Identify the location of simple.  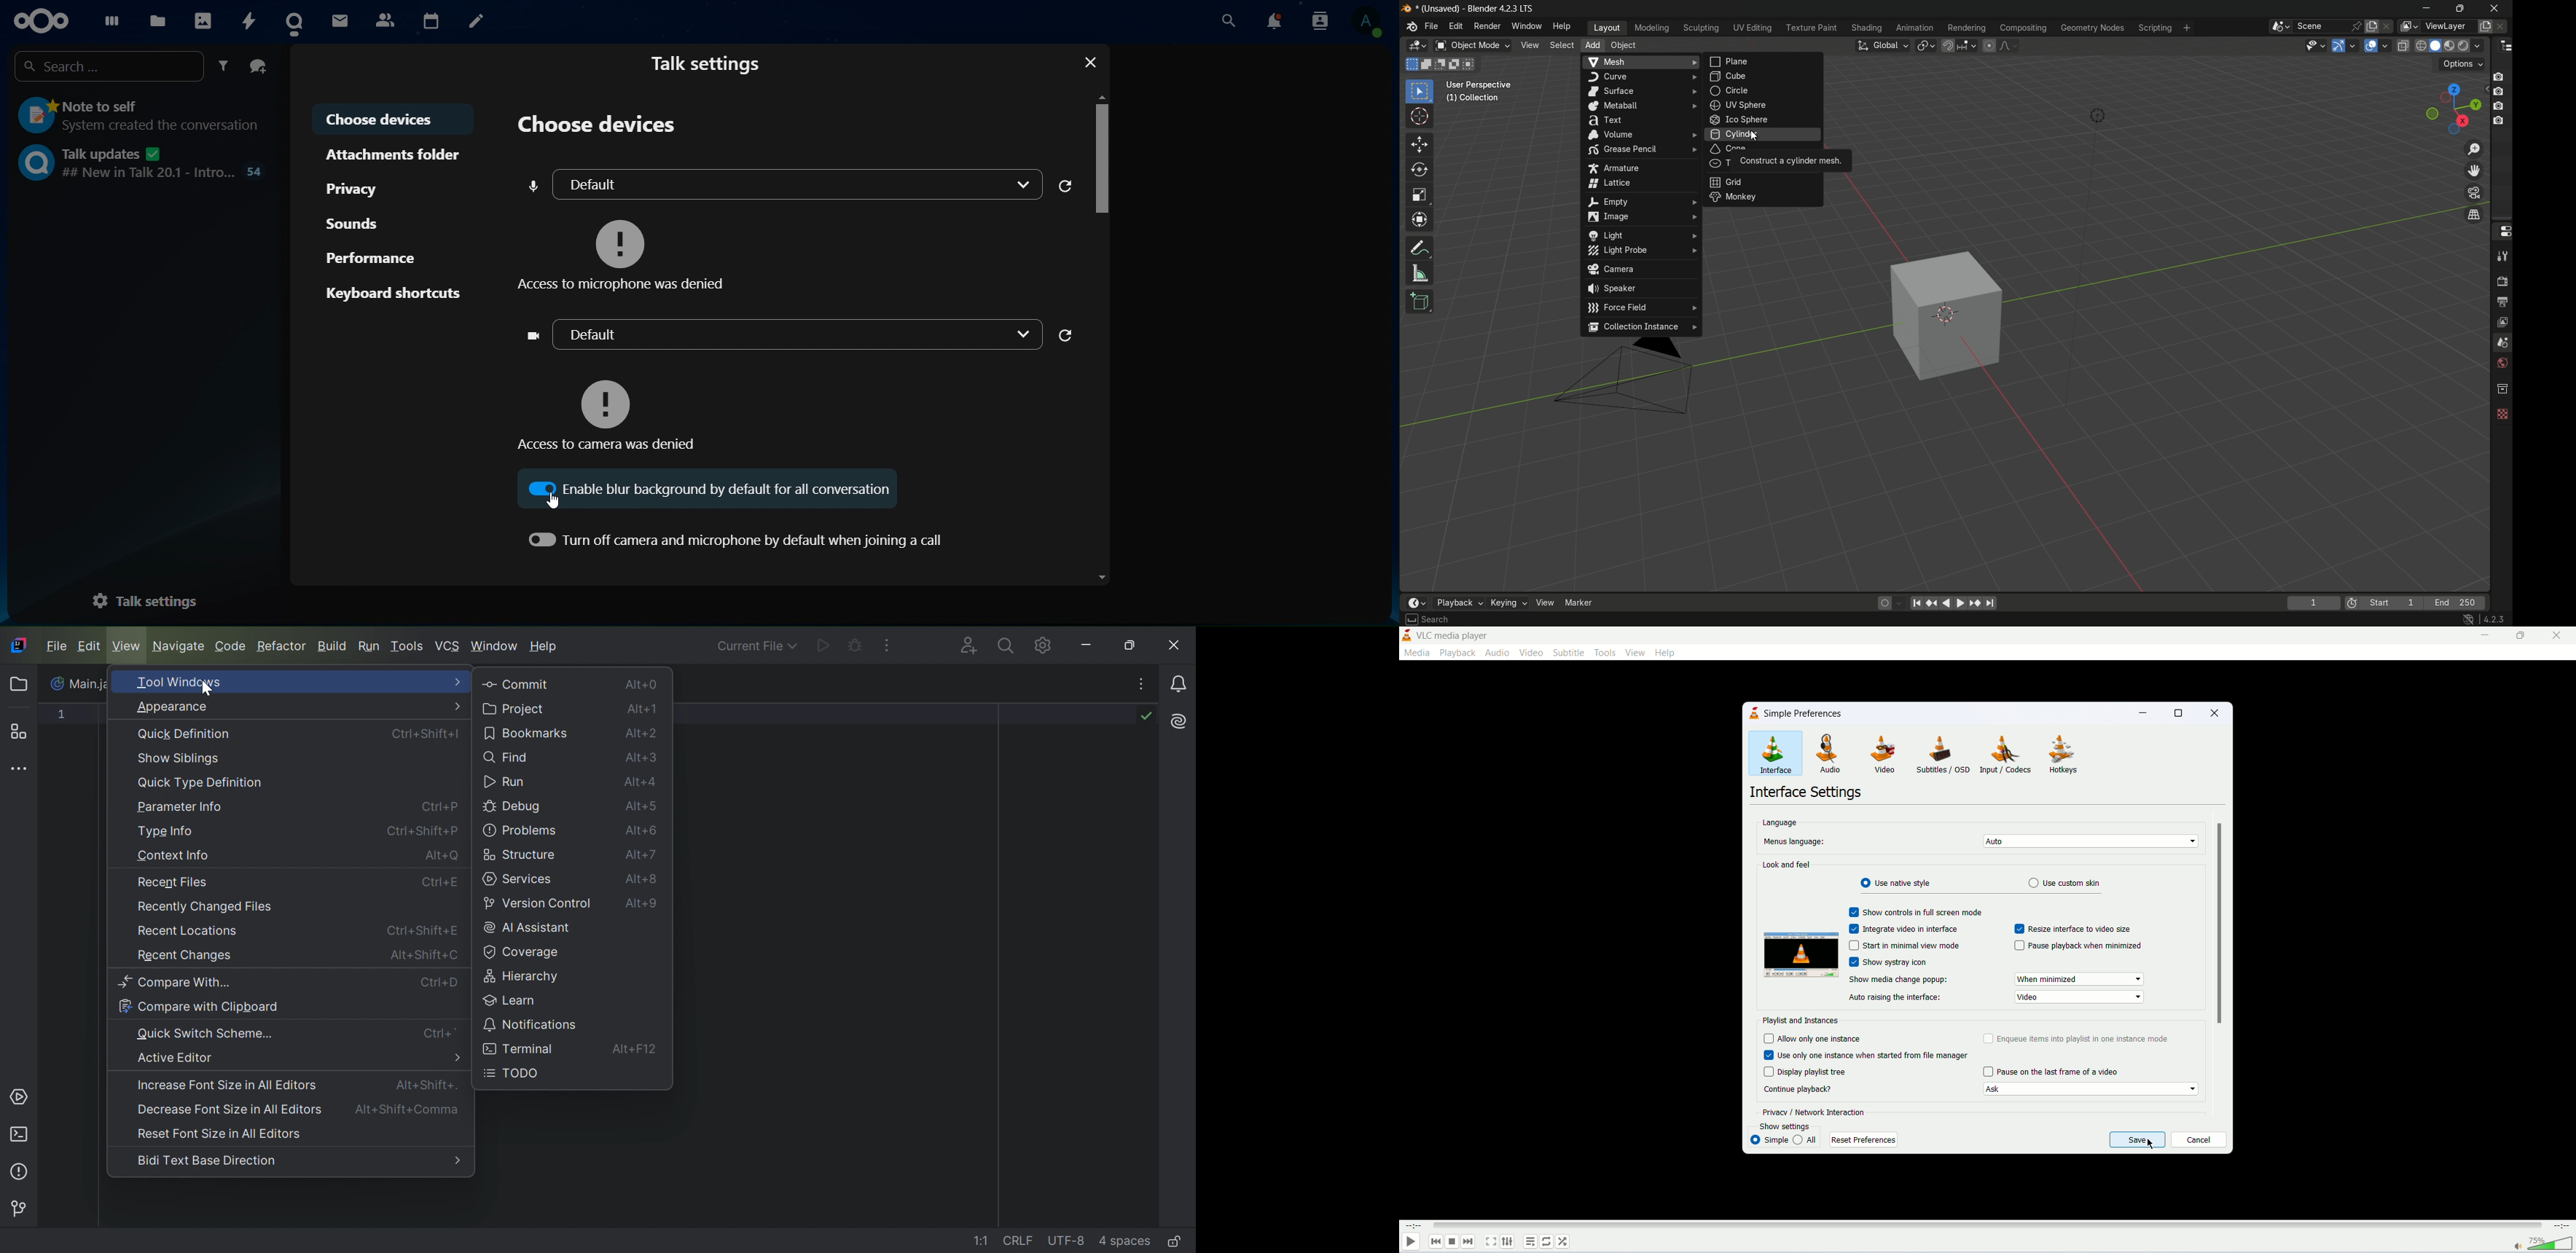
(1770, 1139).